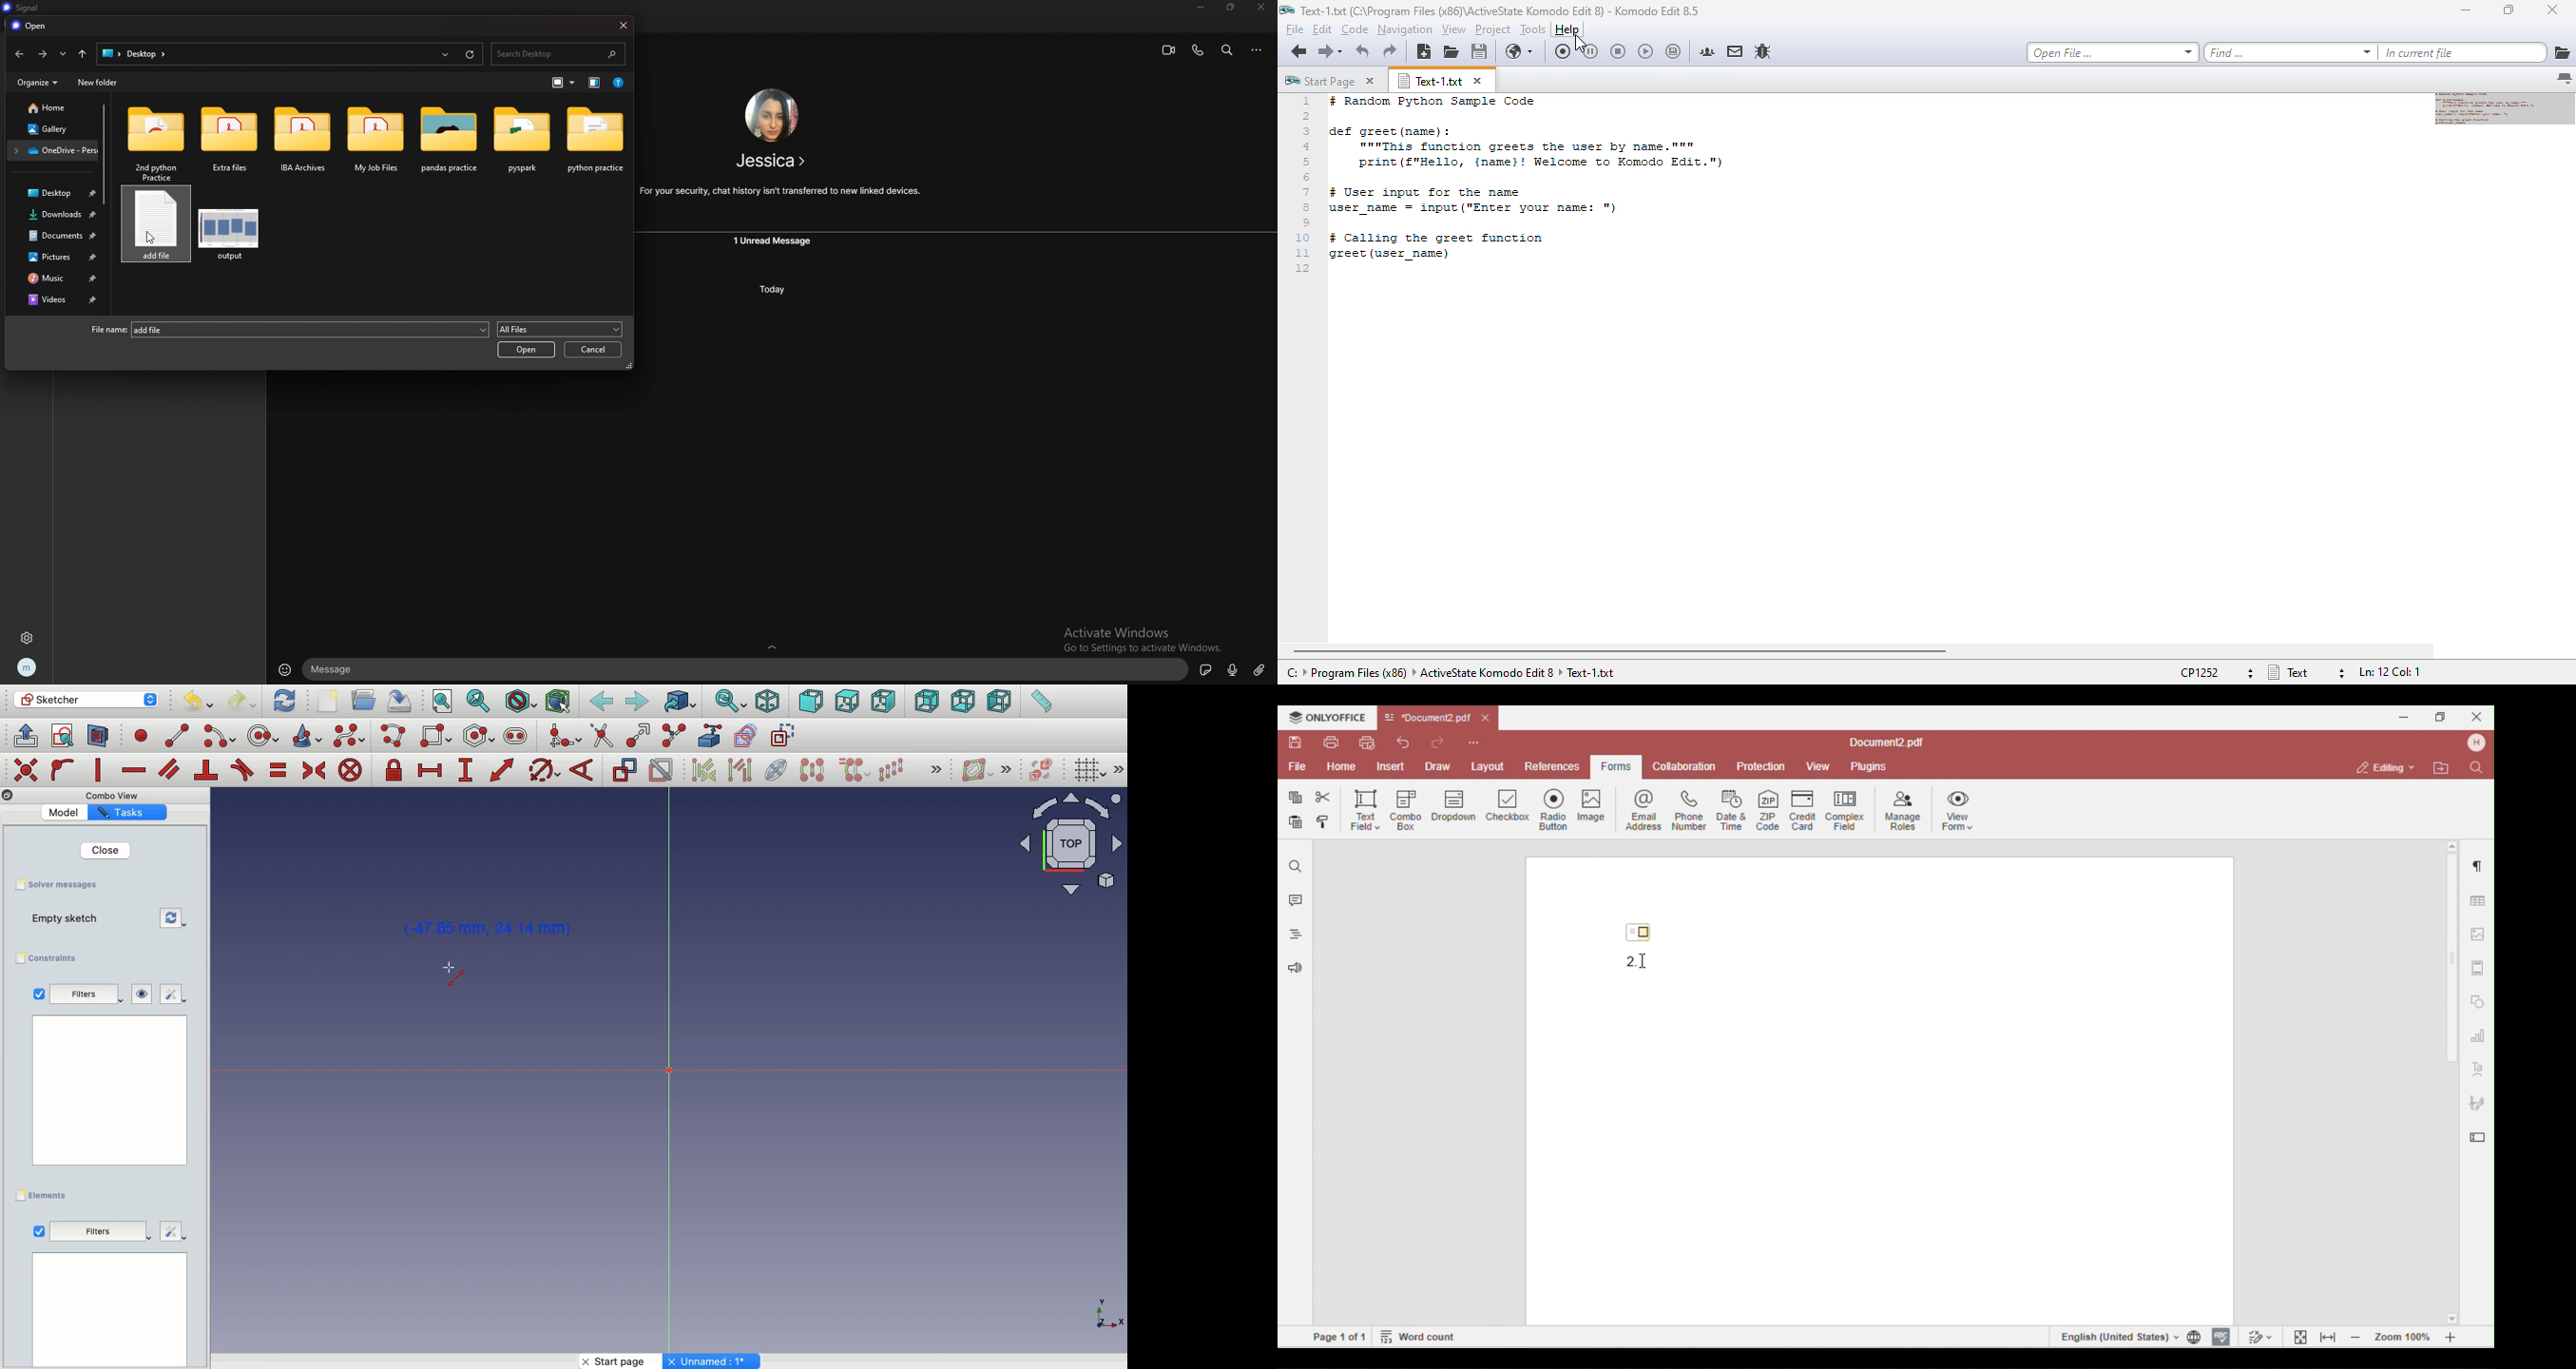 The width and height of the screenshot is (2576, 1372). Describe the element at coordinates (1170, 51) in the screenshot. I see `video call` at that location.